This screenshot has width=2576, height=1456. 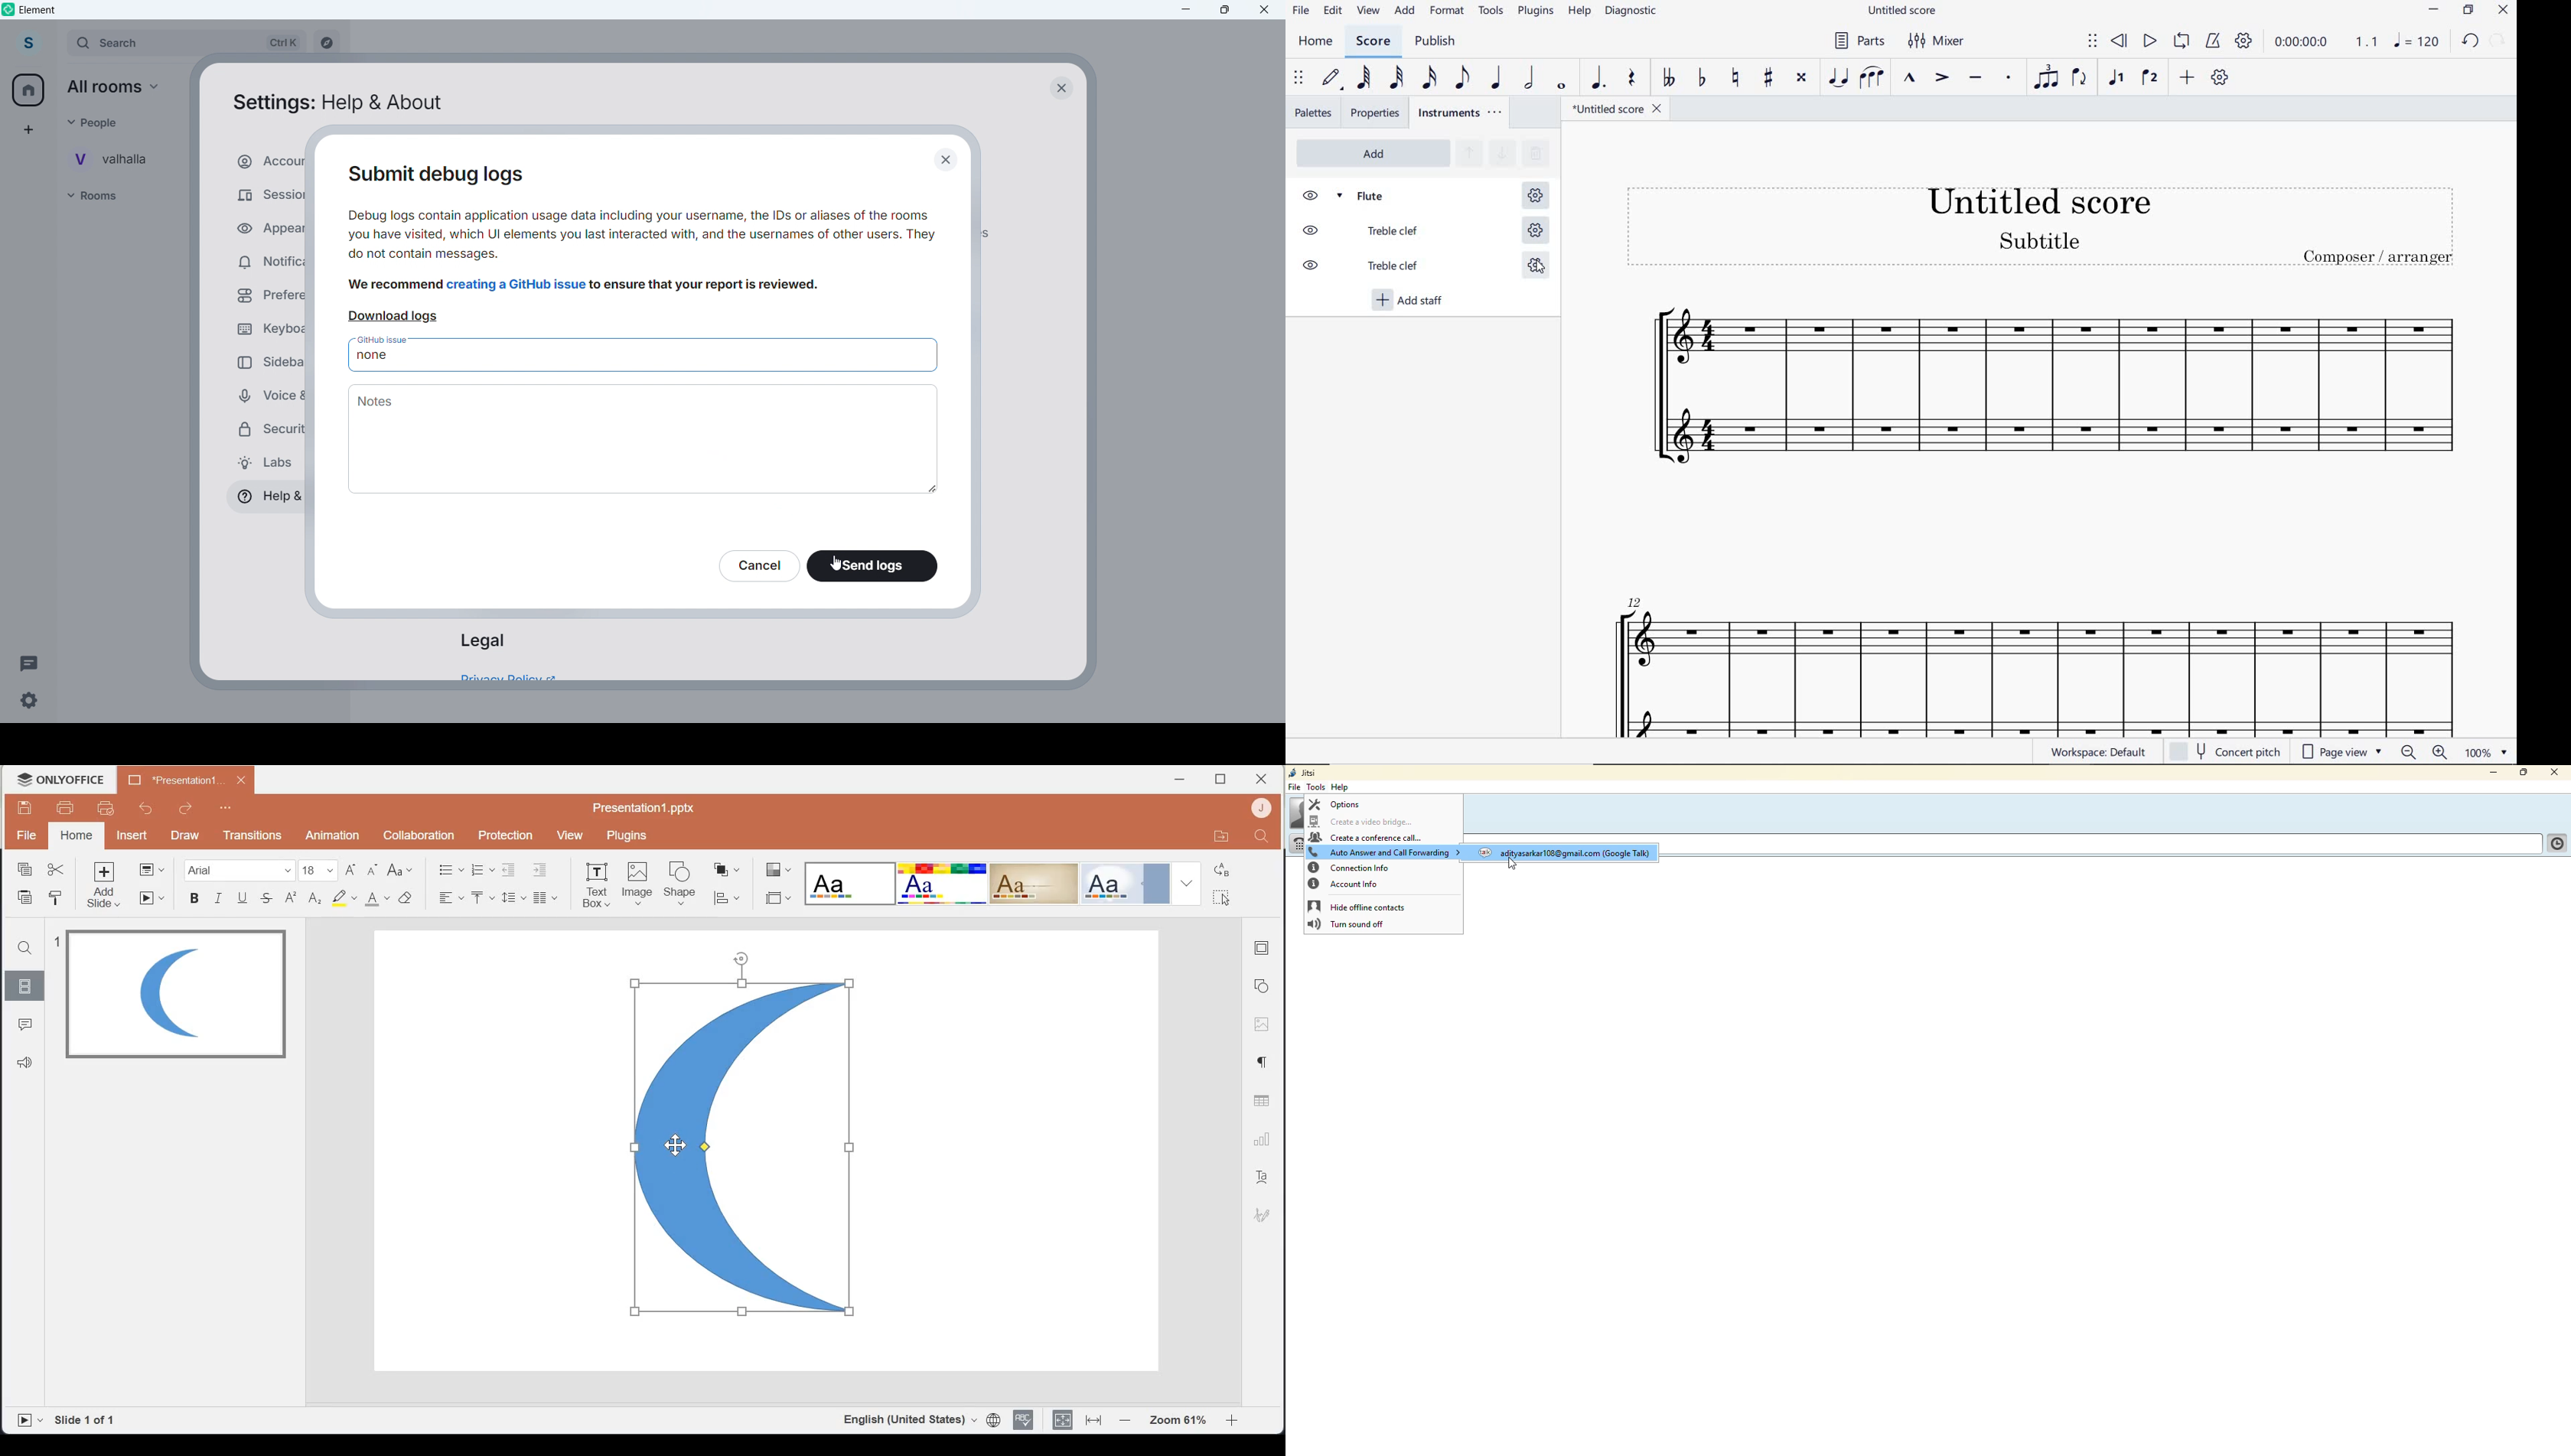 What do you see at coordinates (1177, 1421) in the screenshot?
I see `Zoom 61%` at bounding box center [1177, 1421].